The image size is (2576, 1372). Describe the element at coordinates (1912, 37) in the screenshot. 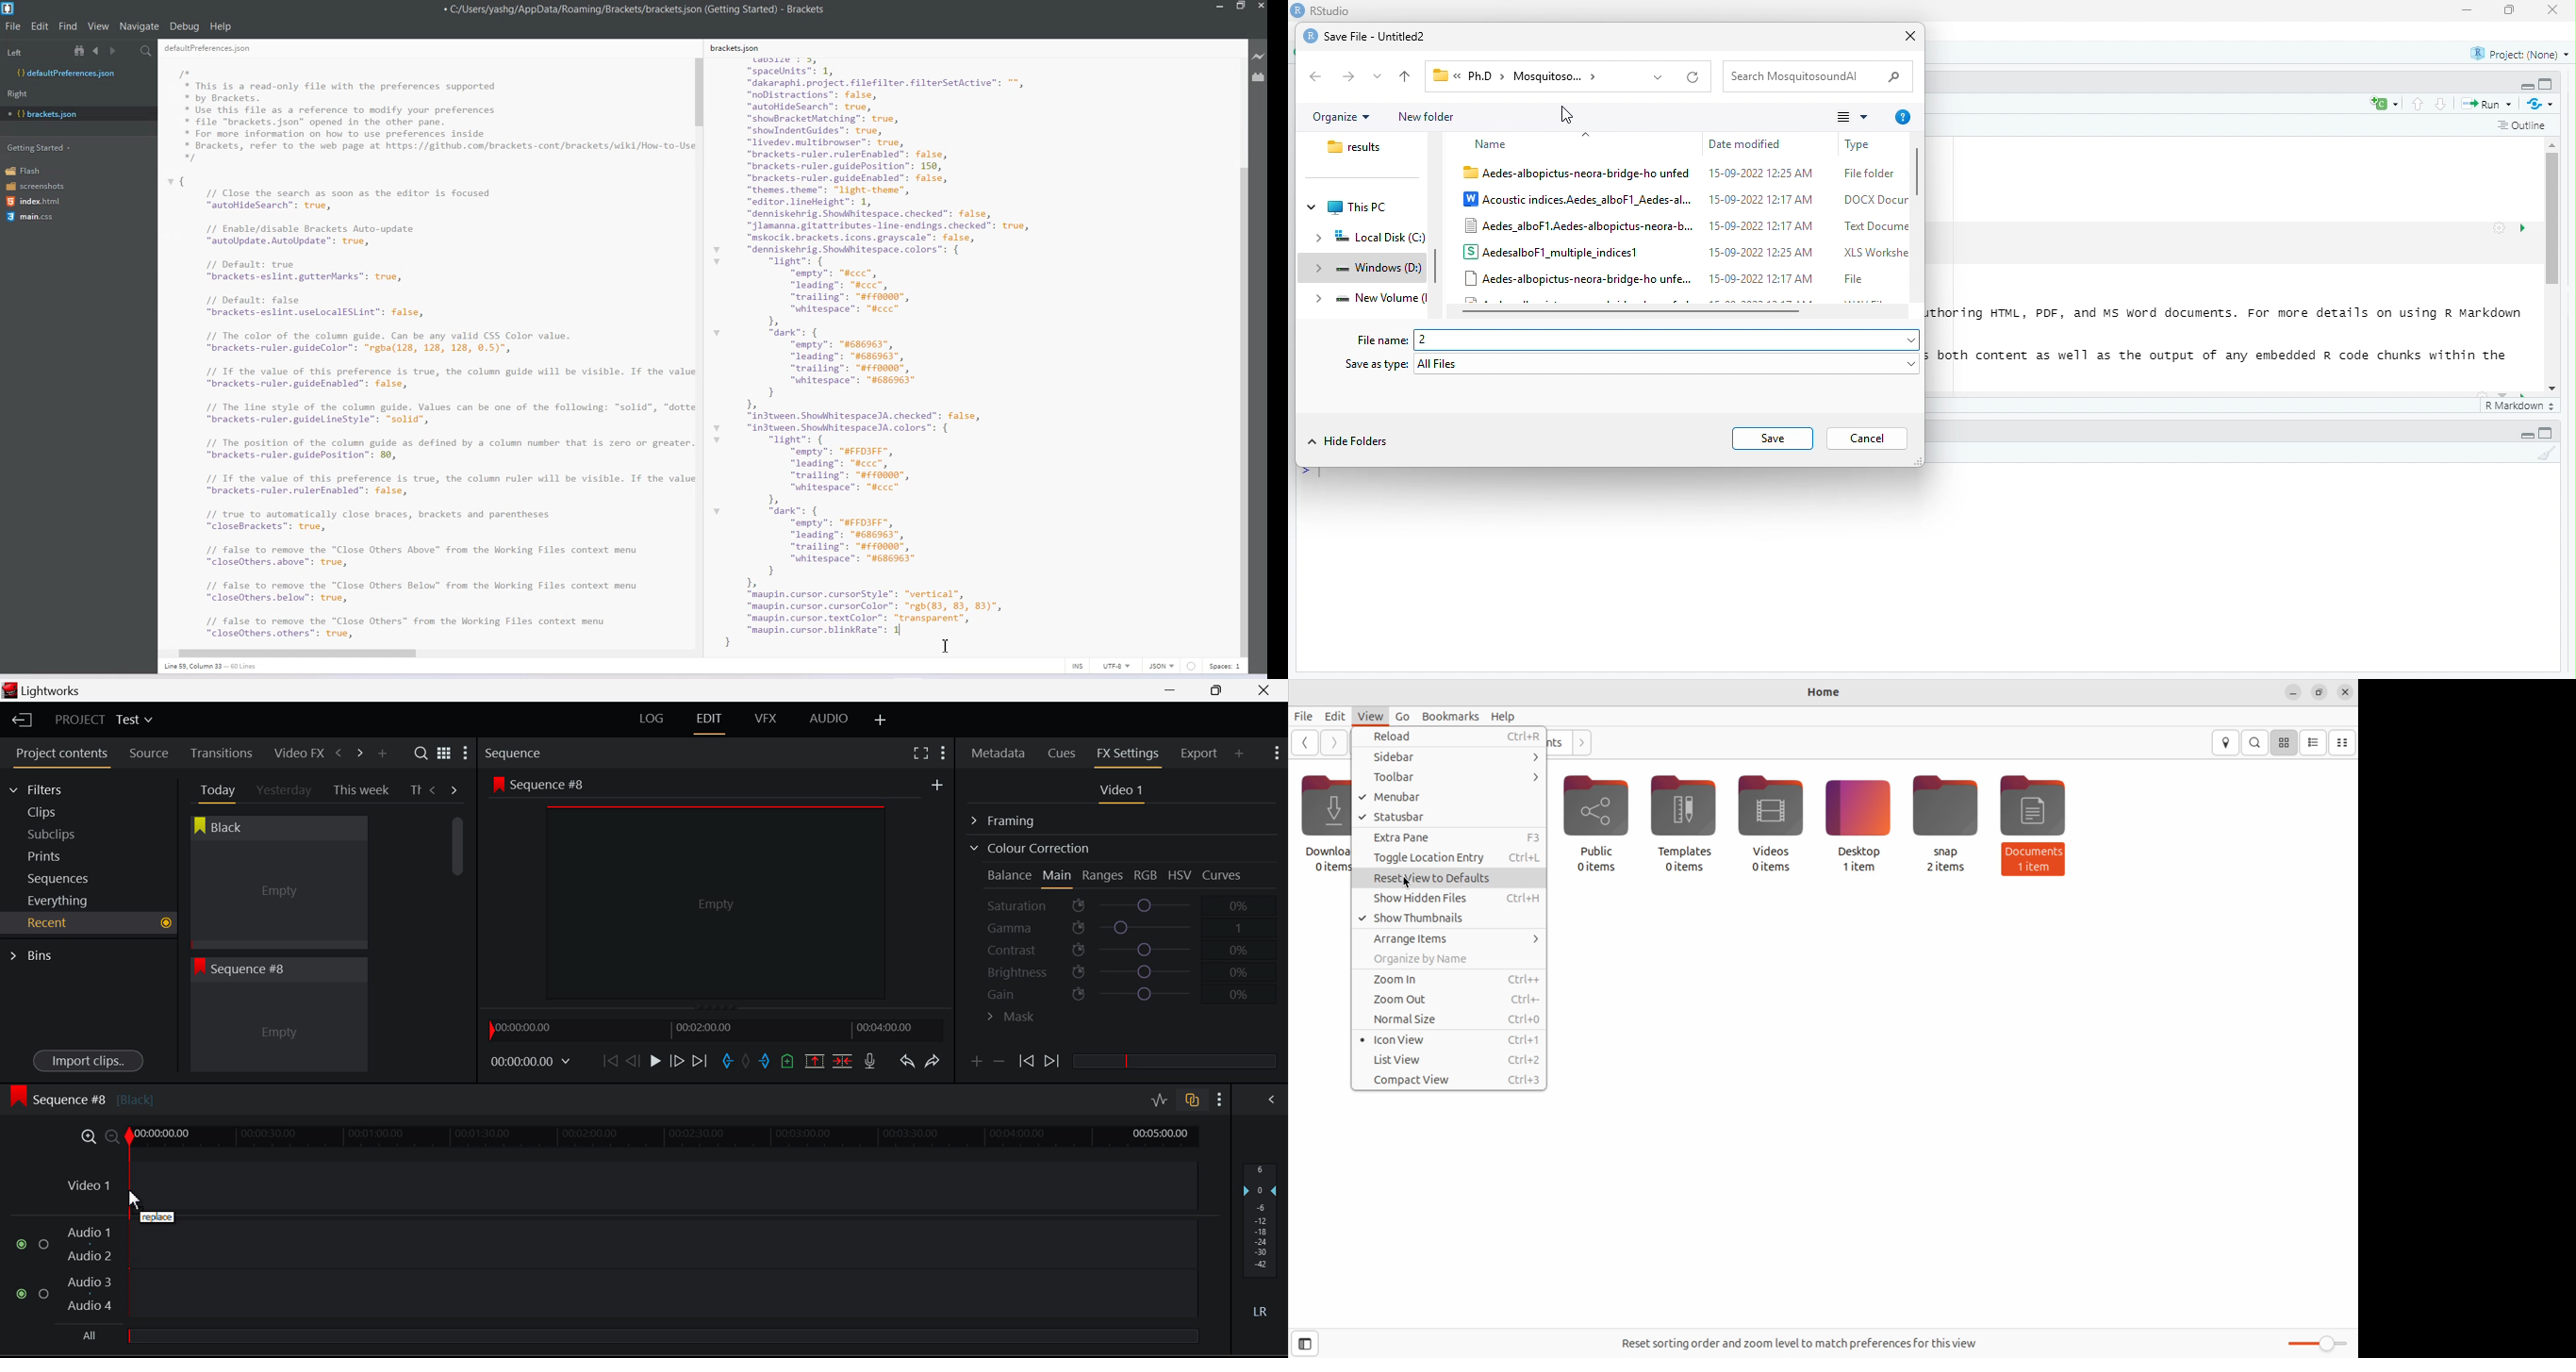

I see `close` at that location.